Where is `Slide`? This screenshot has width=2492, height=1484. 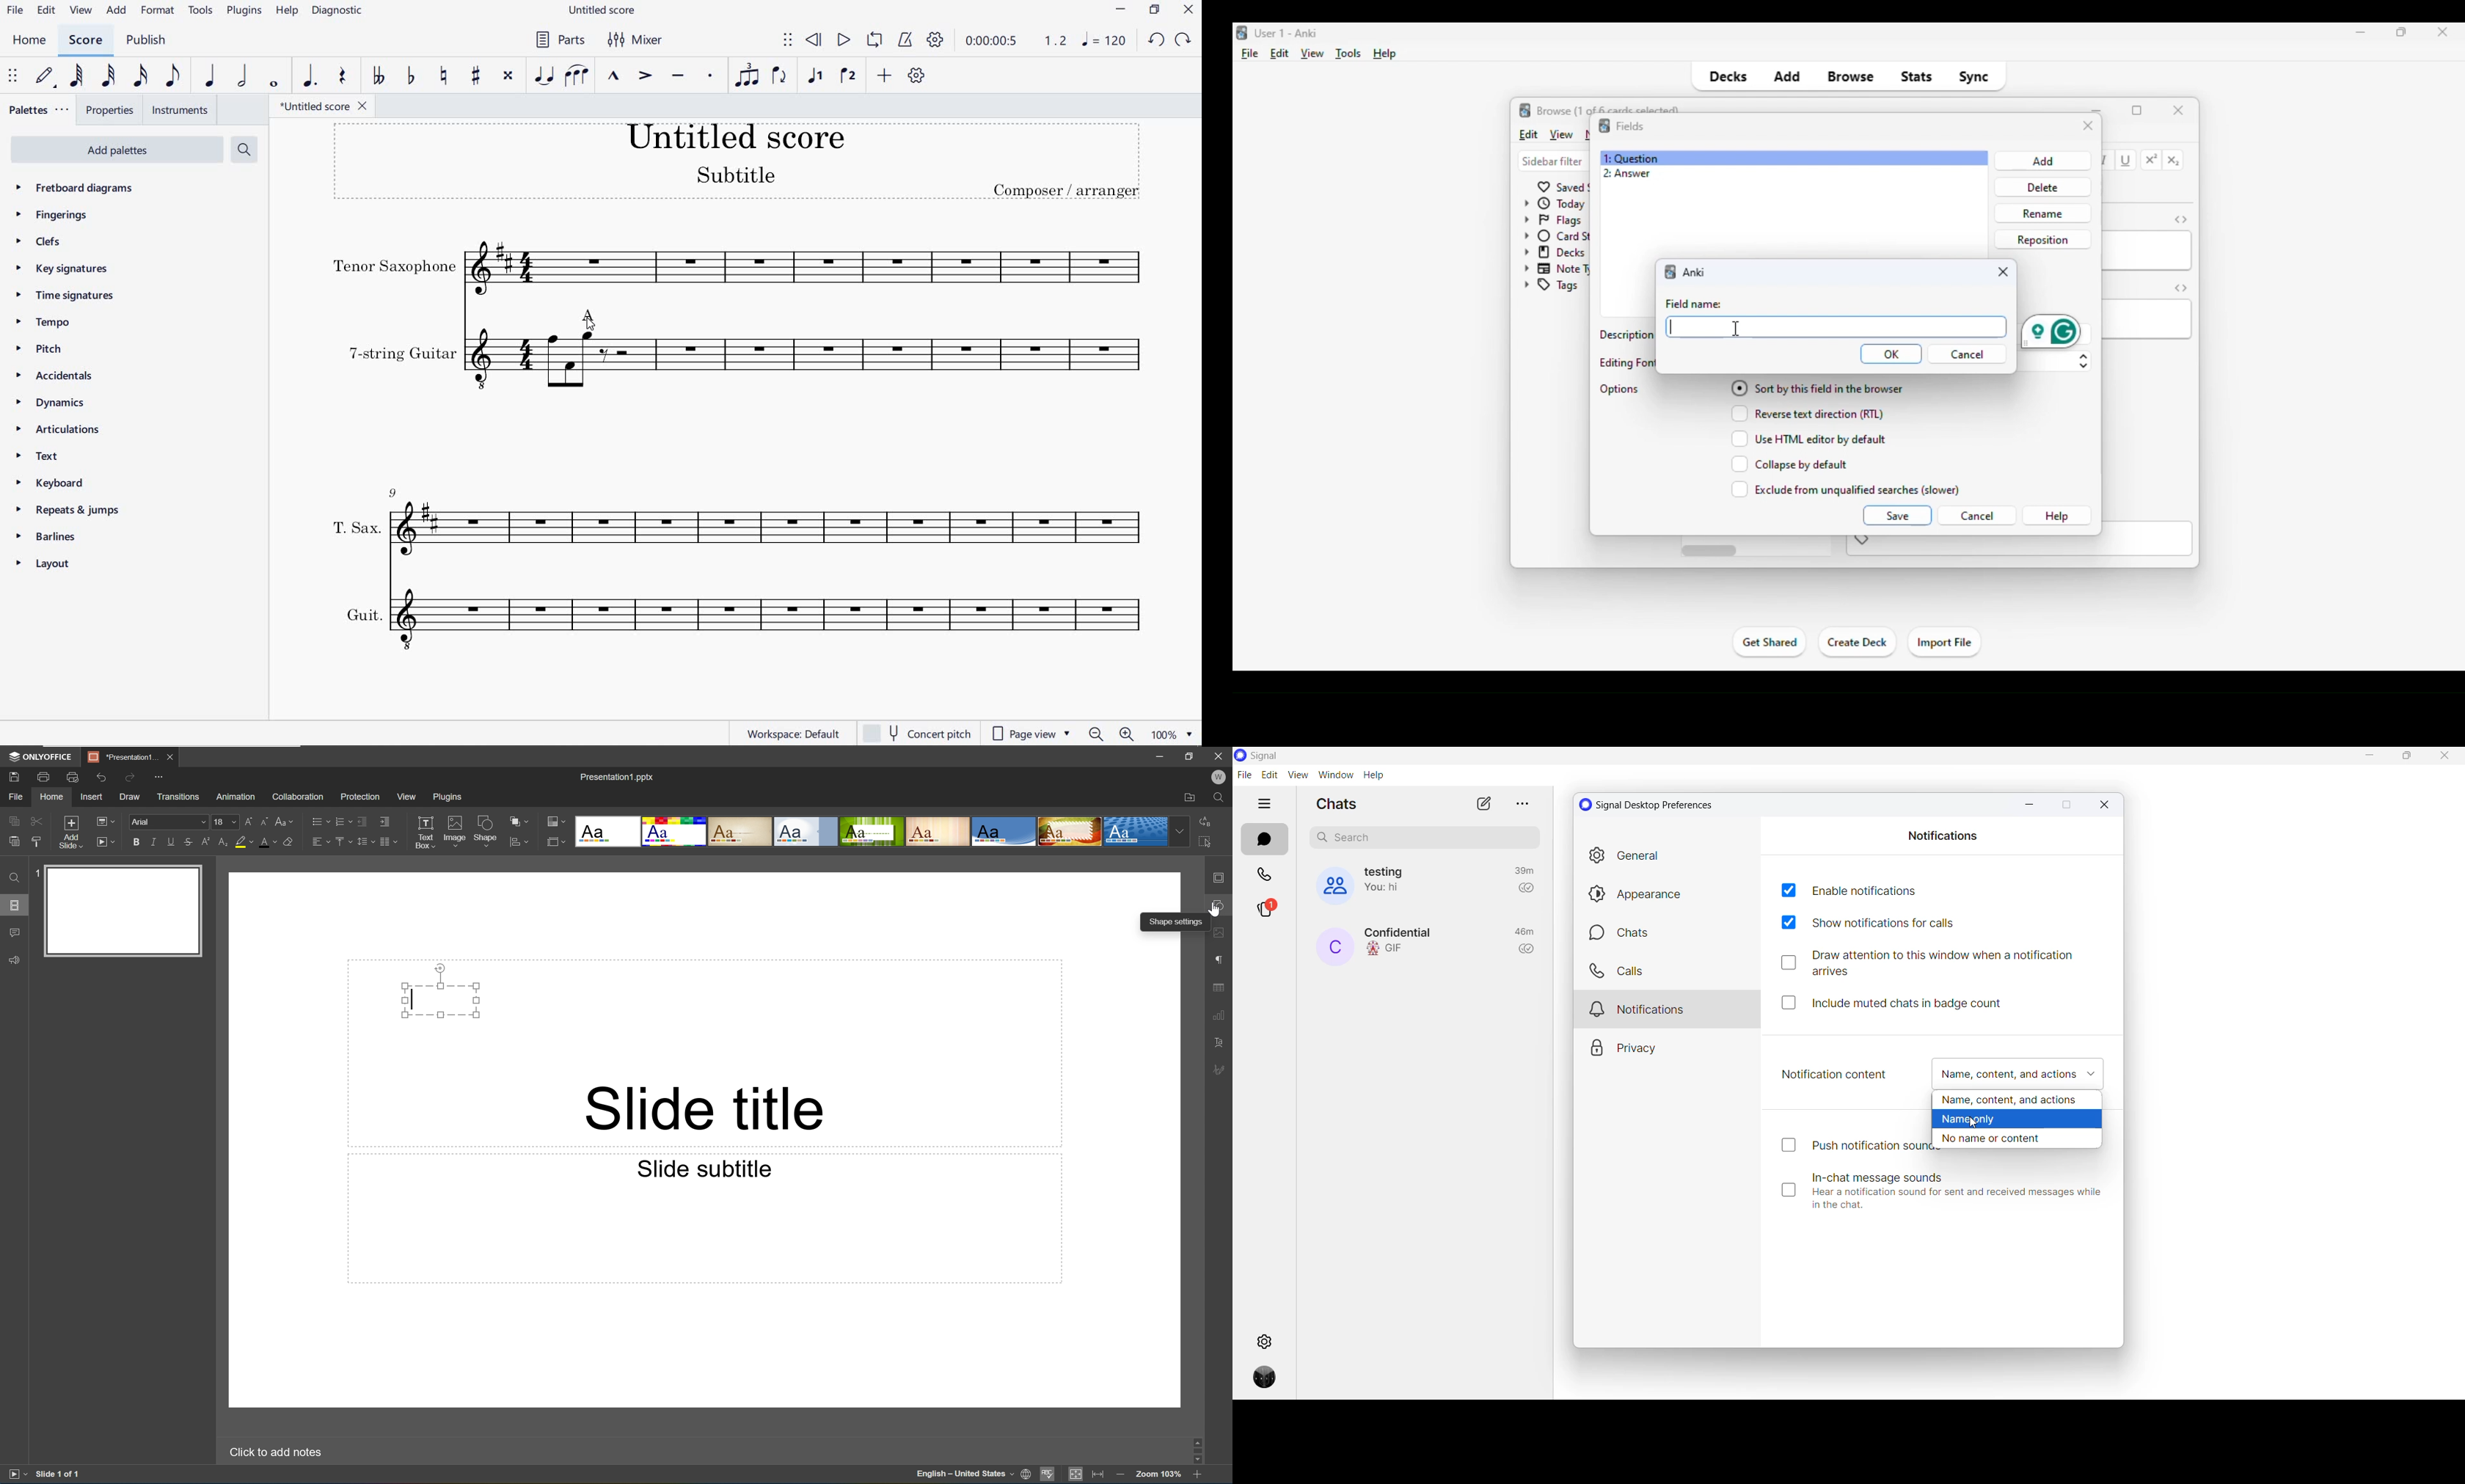 Slide is located at coordinates (125, 911).